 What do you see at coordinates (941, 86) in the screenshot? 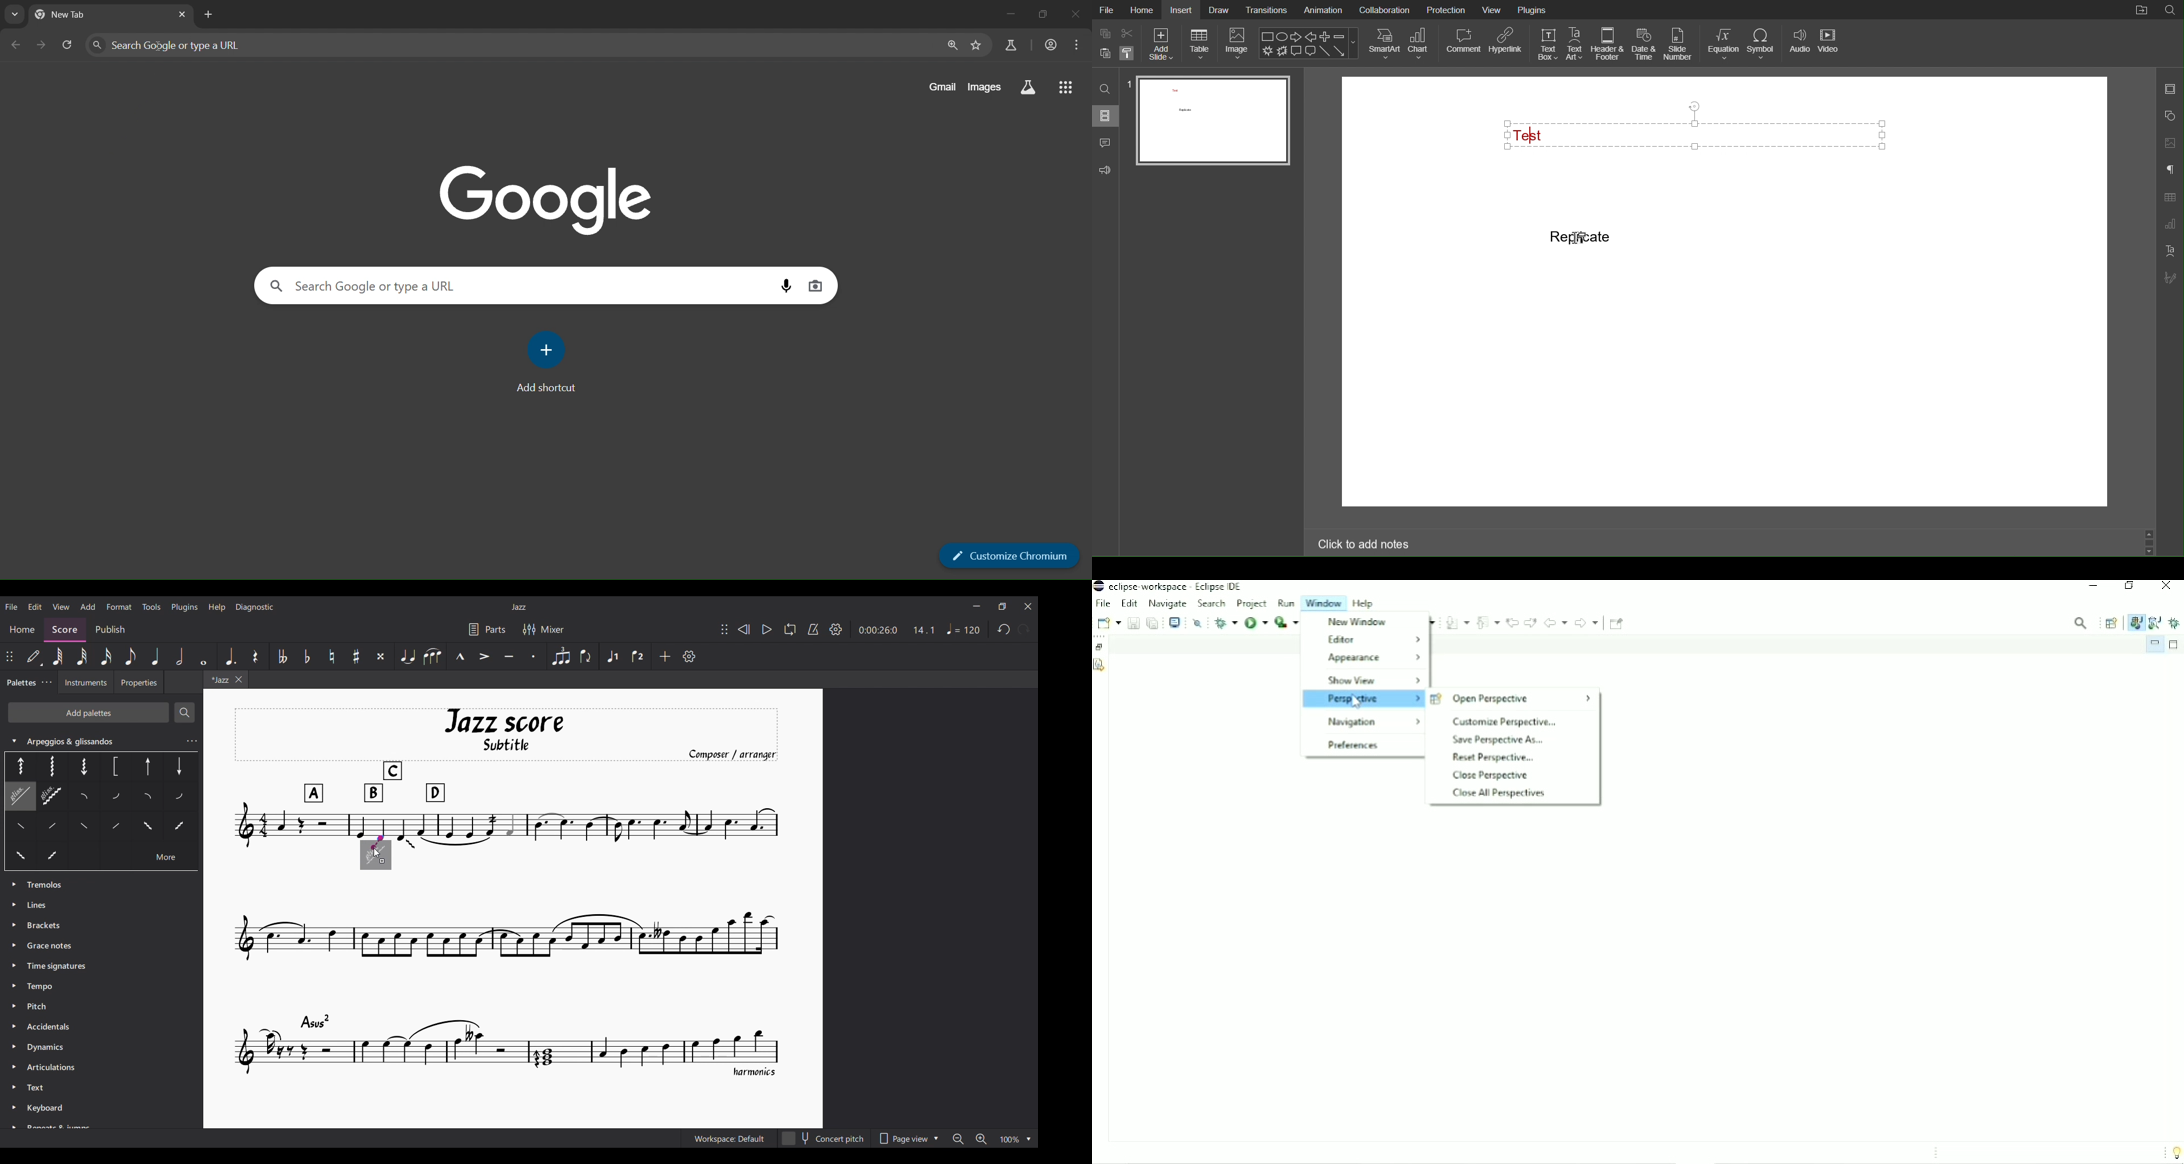
I see `gmail` at bounding box center [941, 86].